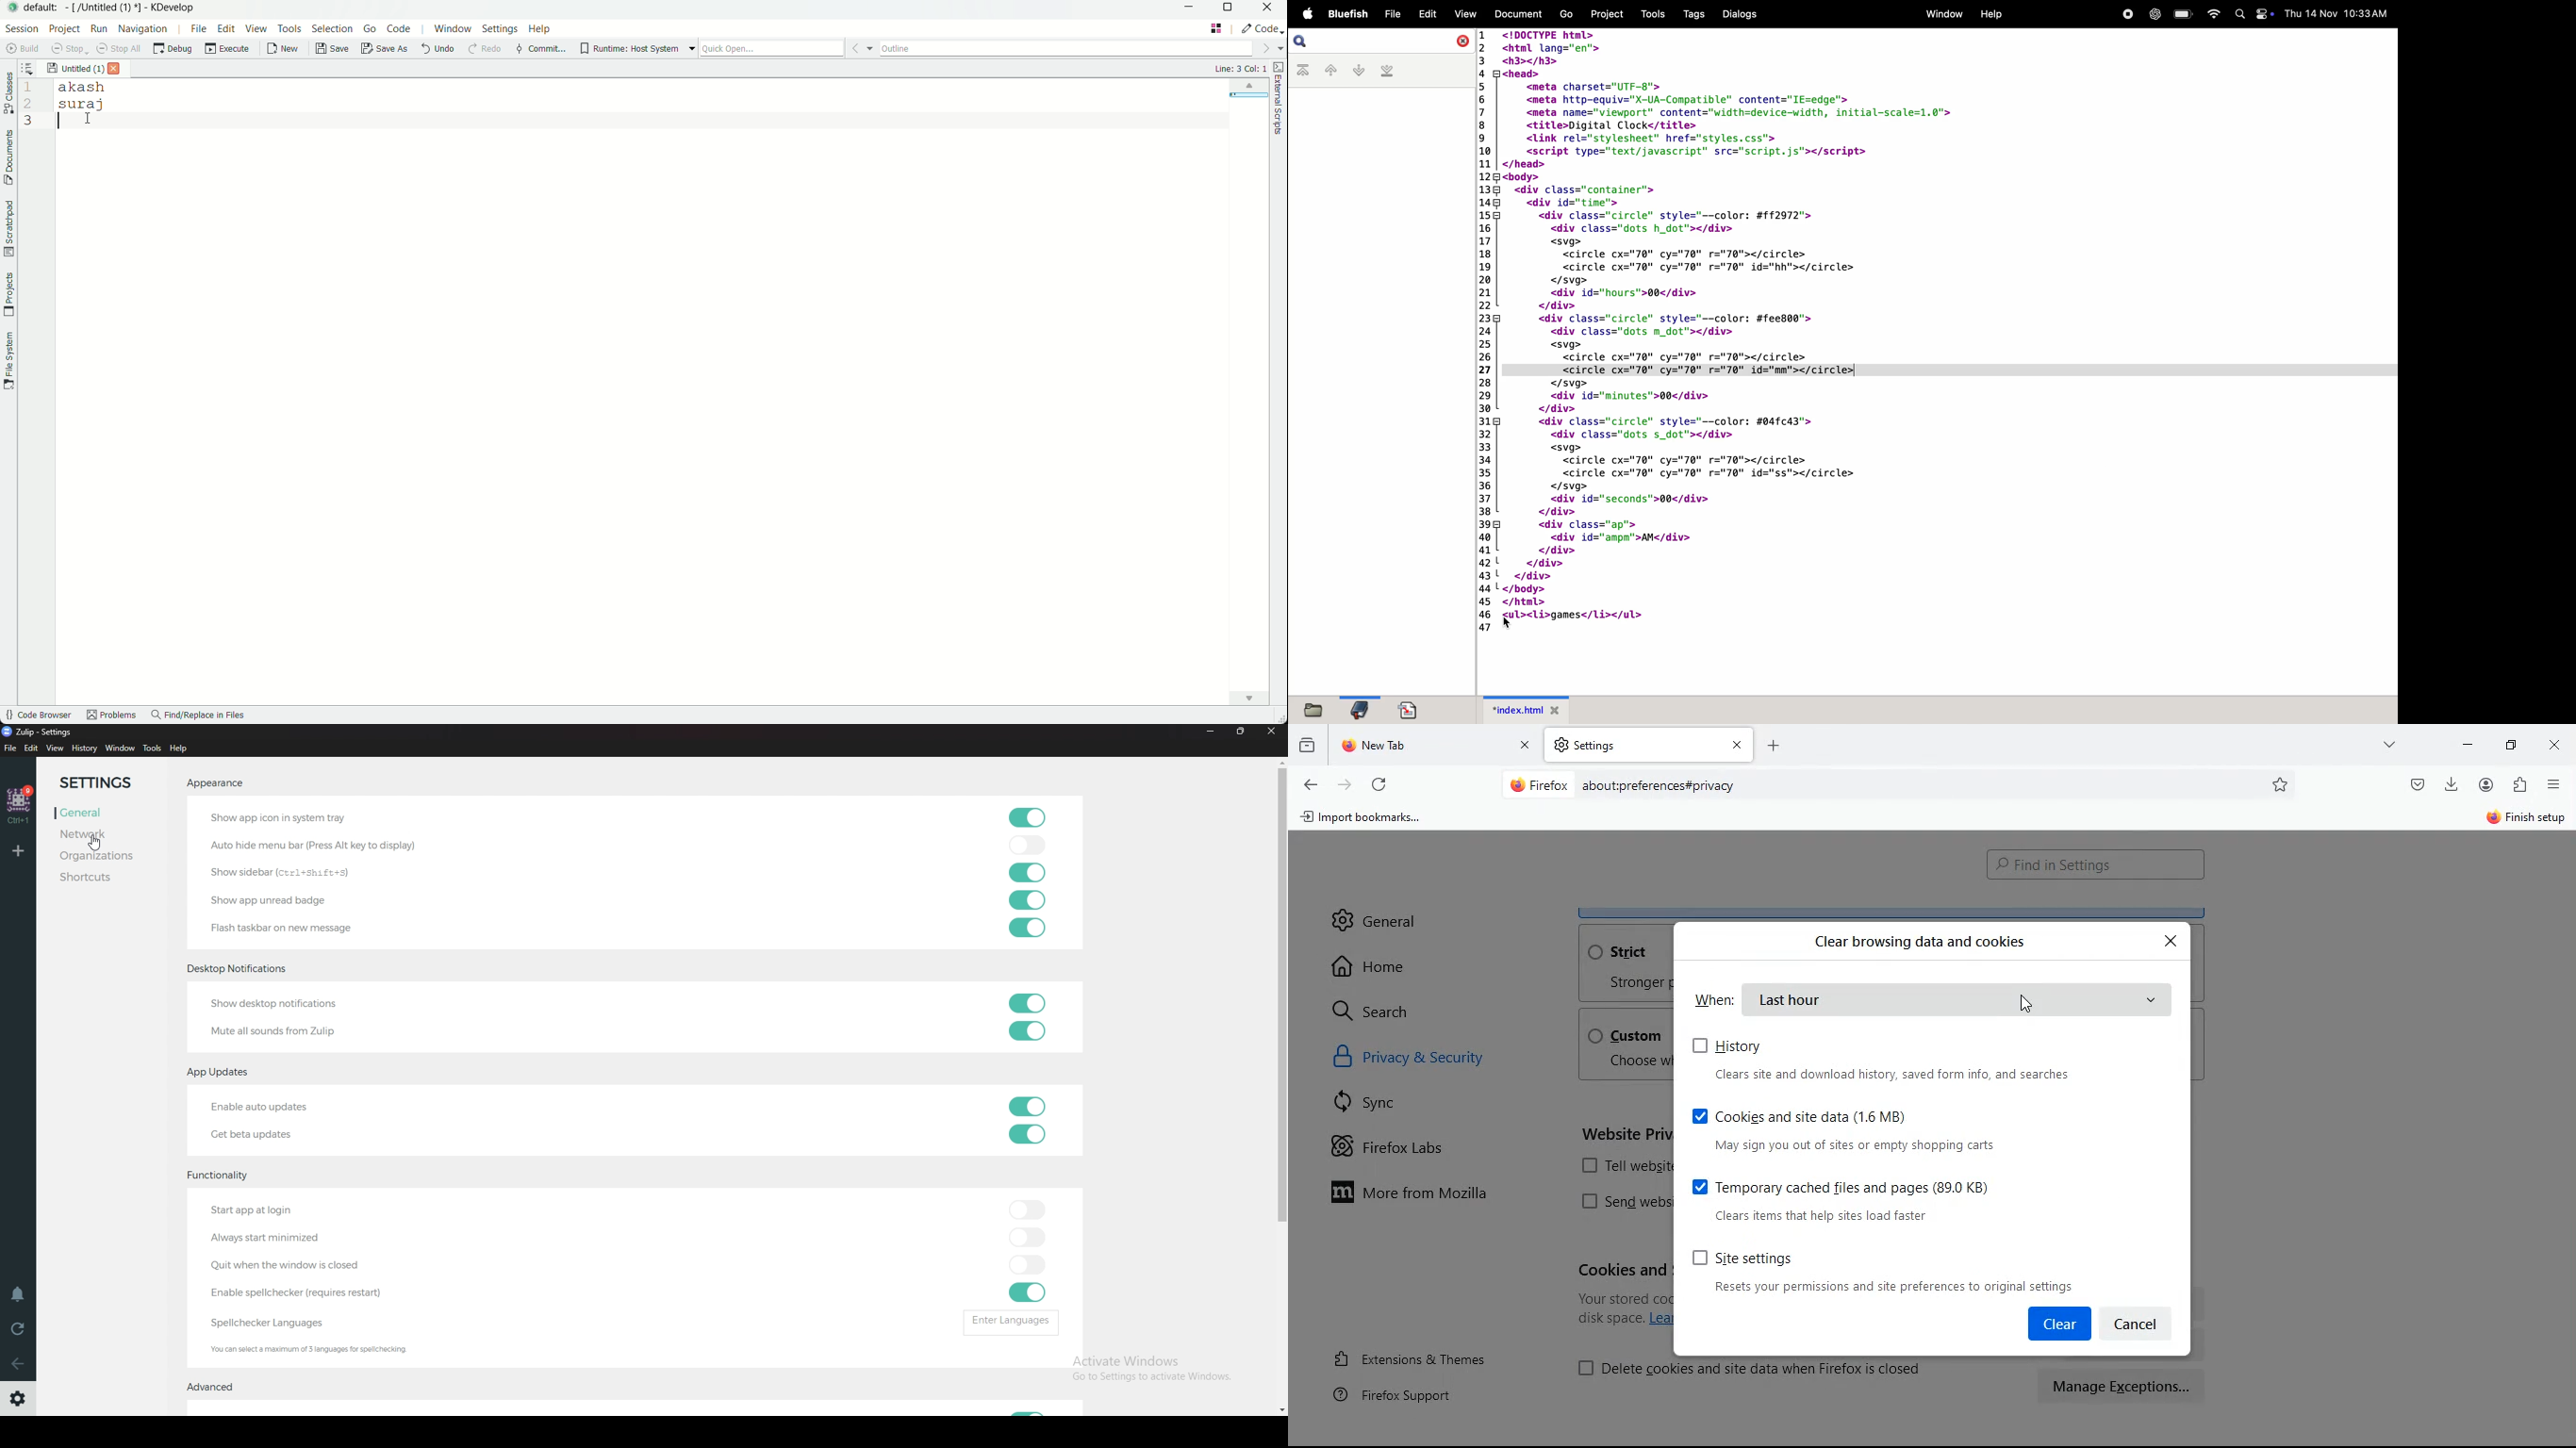 This screenshot has height=1456, width=2576. I want to click on scratchpad, so click(8, 229).